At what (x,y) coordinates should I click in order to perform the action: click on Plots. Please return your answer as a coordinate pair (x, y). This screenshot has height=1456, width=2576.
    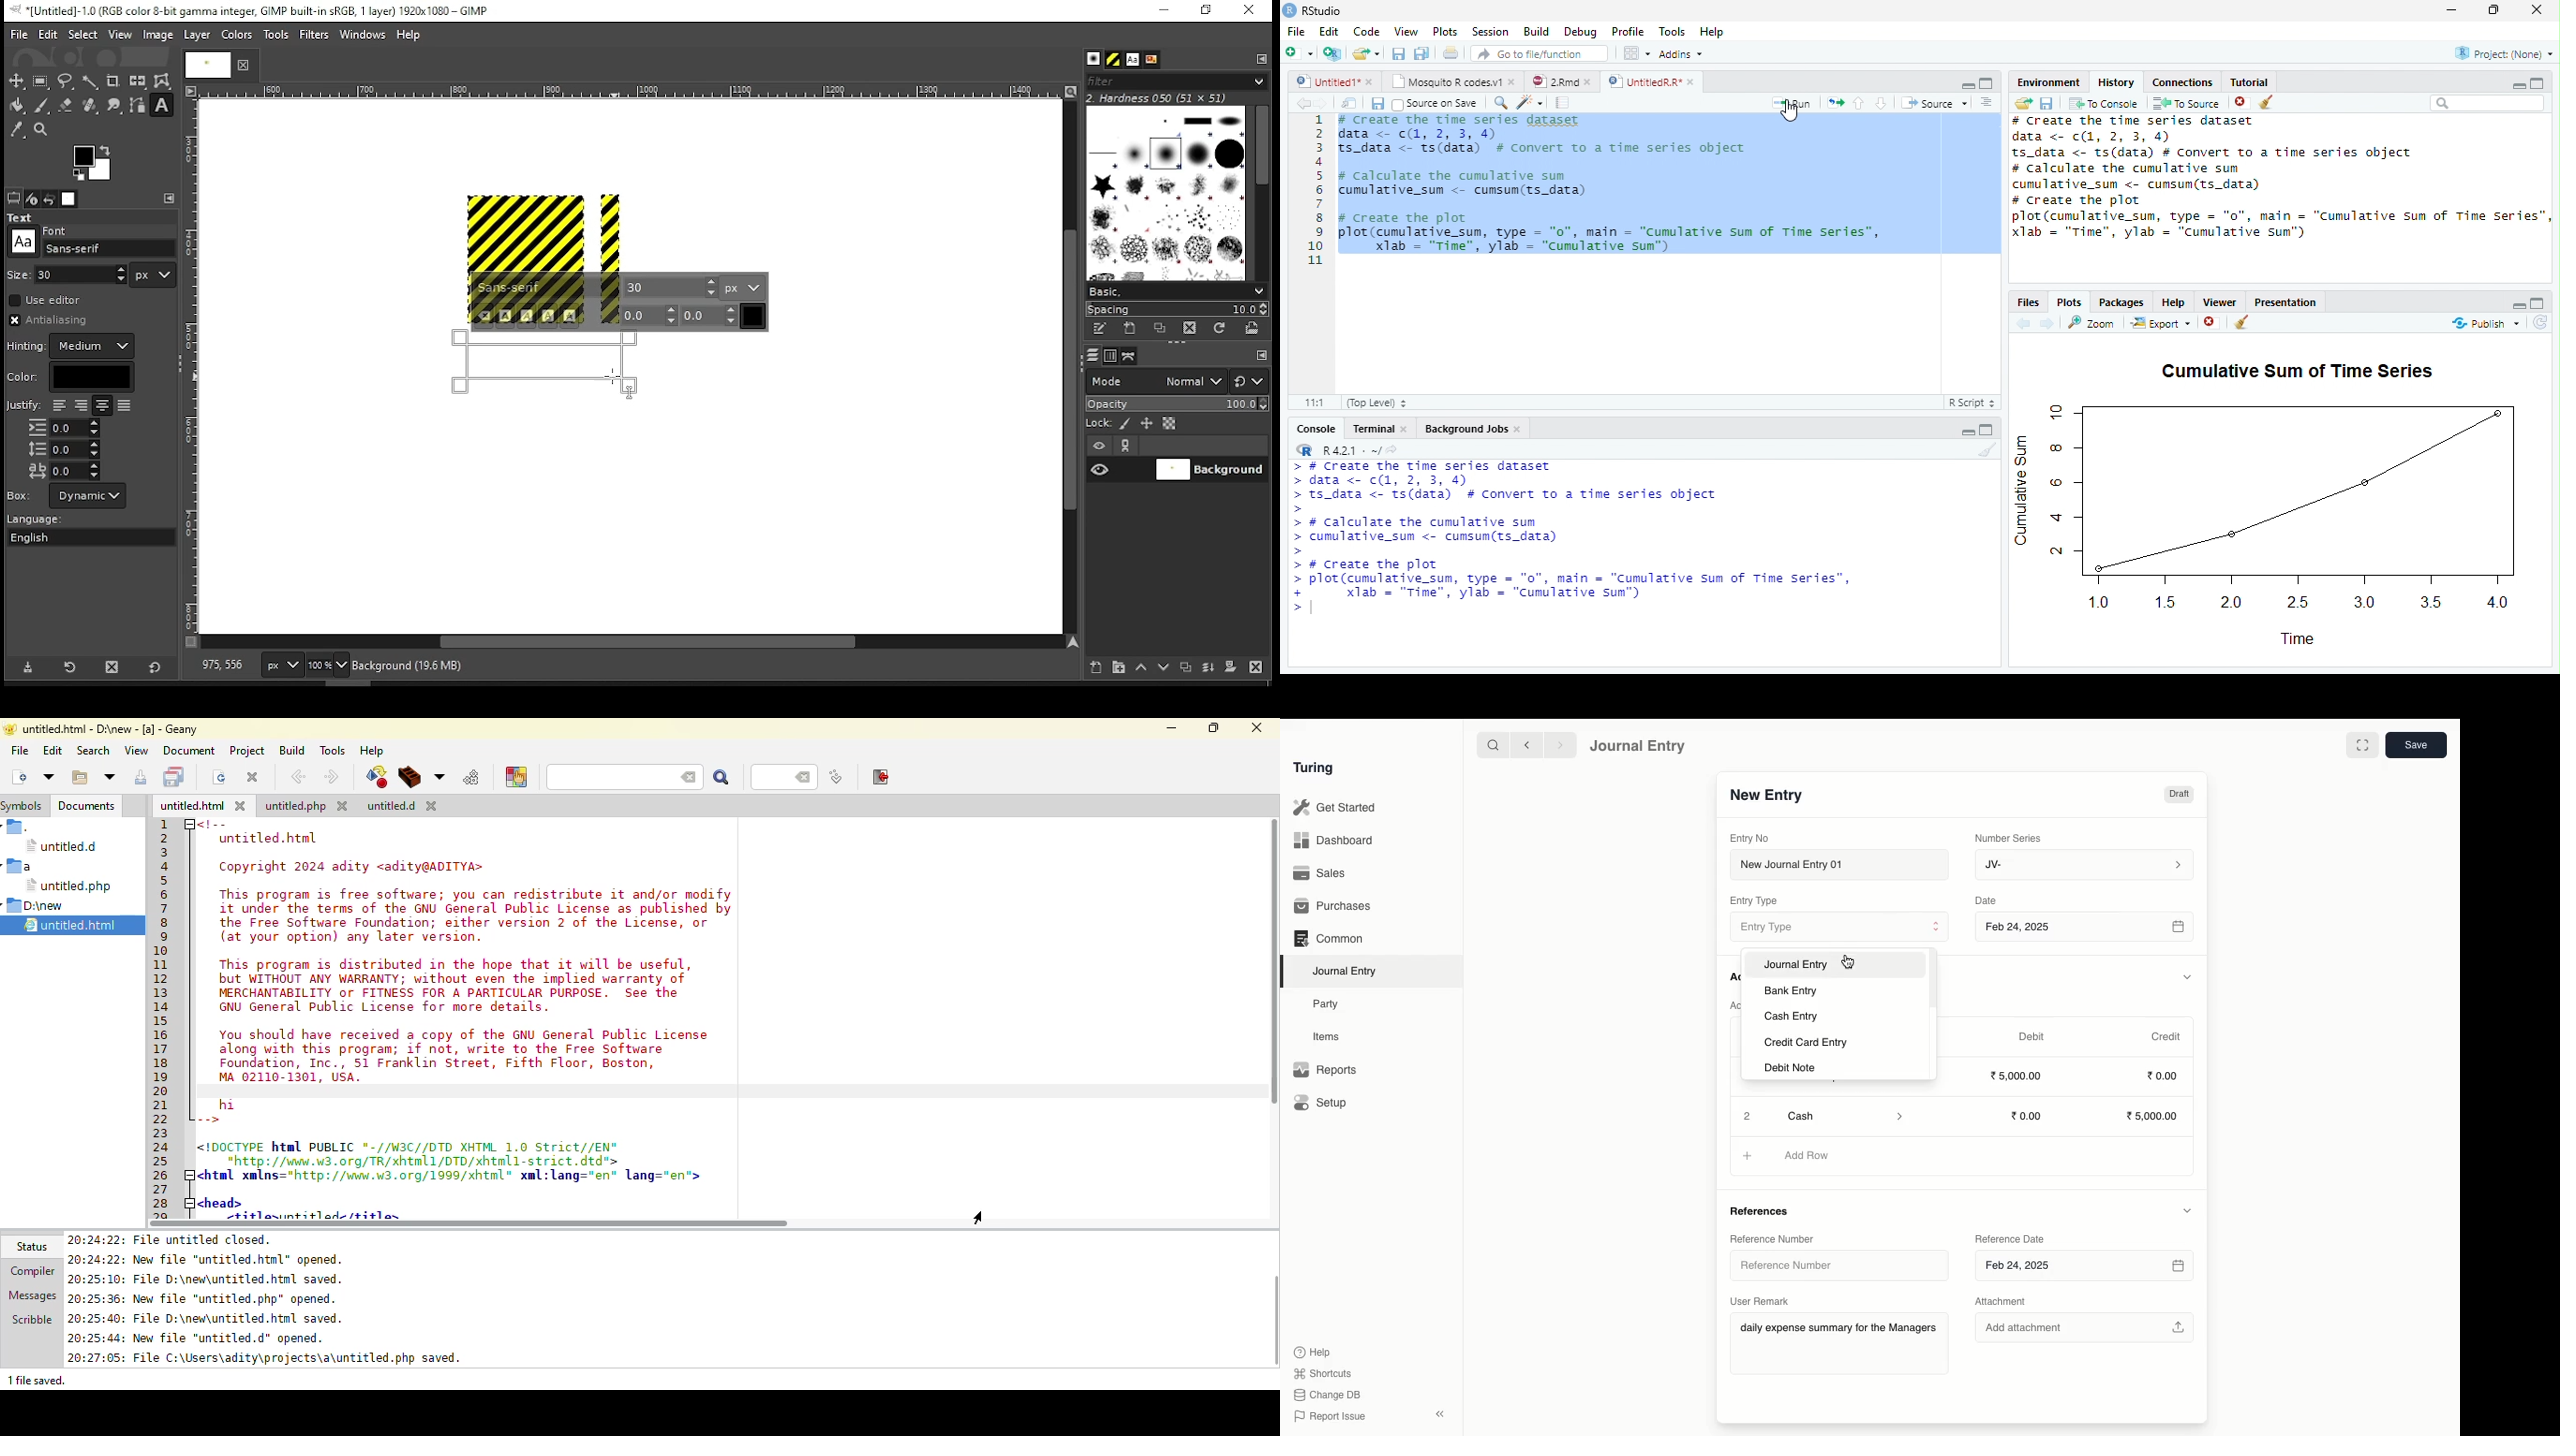
    Looking at the image, I should click on (1446, 32).